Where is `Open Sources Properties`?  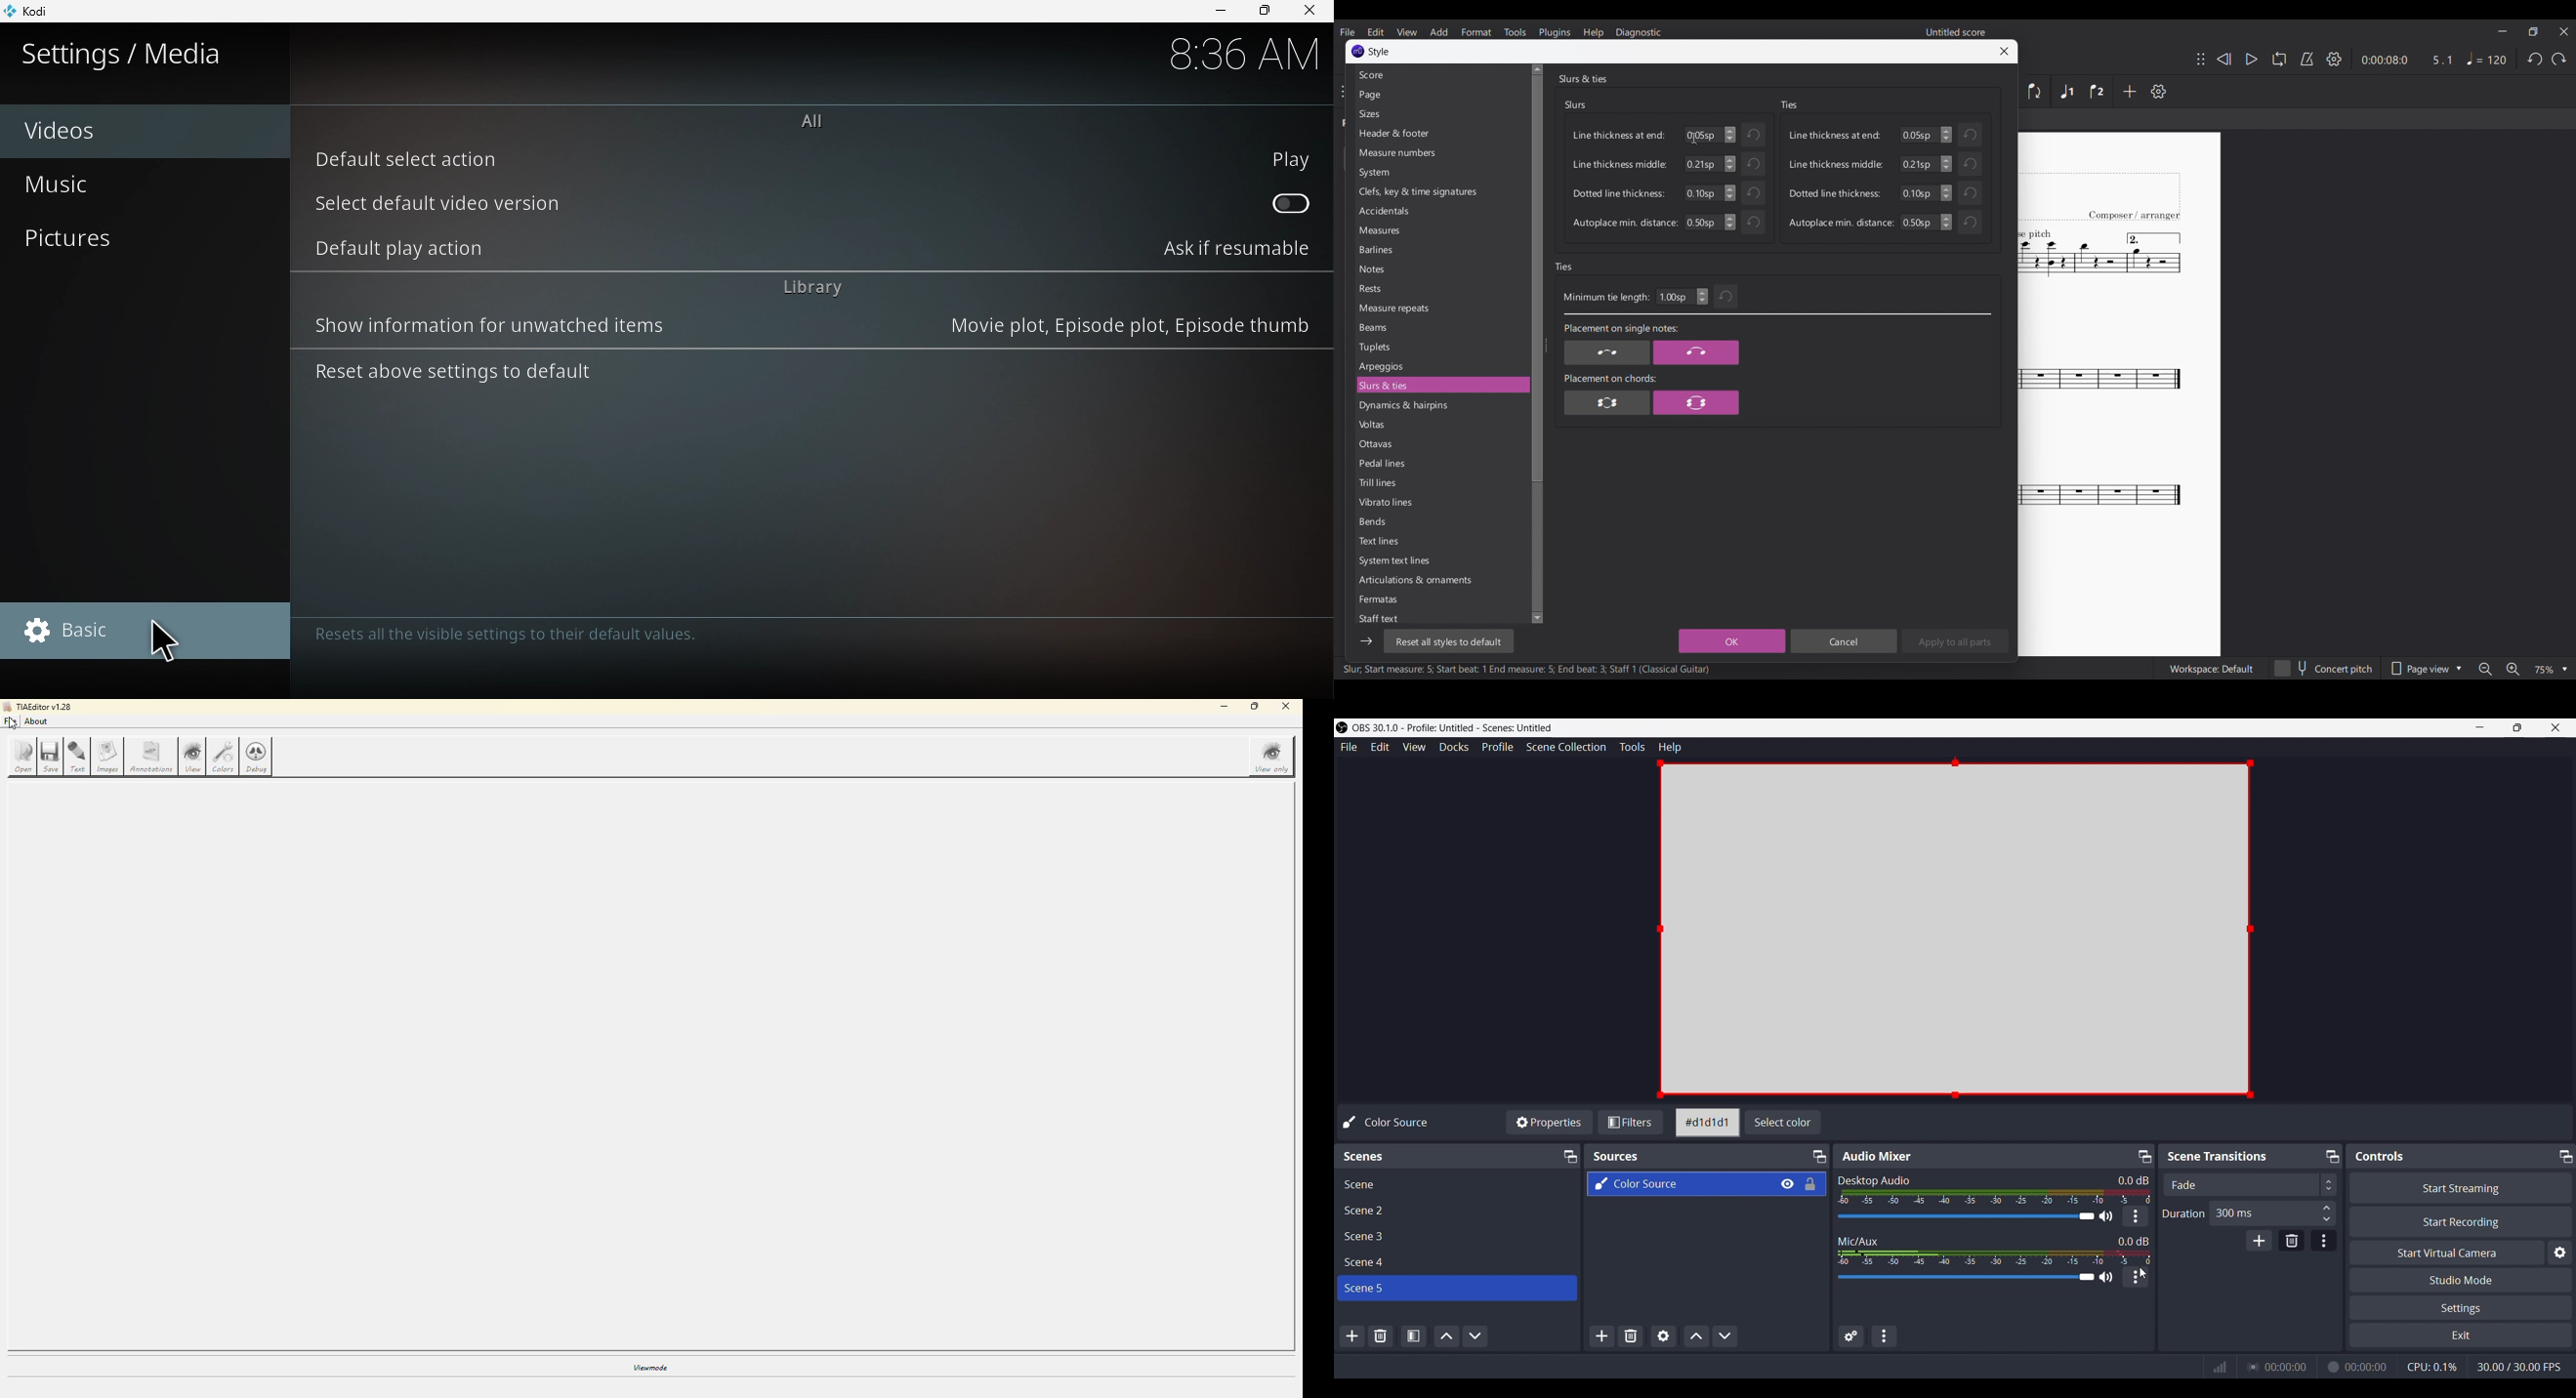
Open Sources Properties is located at coordinates (1663, 1335).